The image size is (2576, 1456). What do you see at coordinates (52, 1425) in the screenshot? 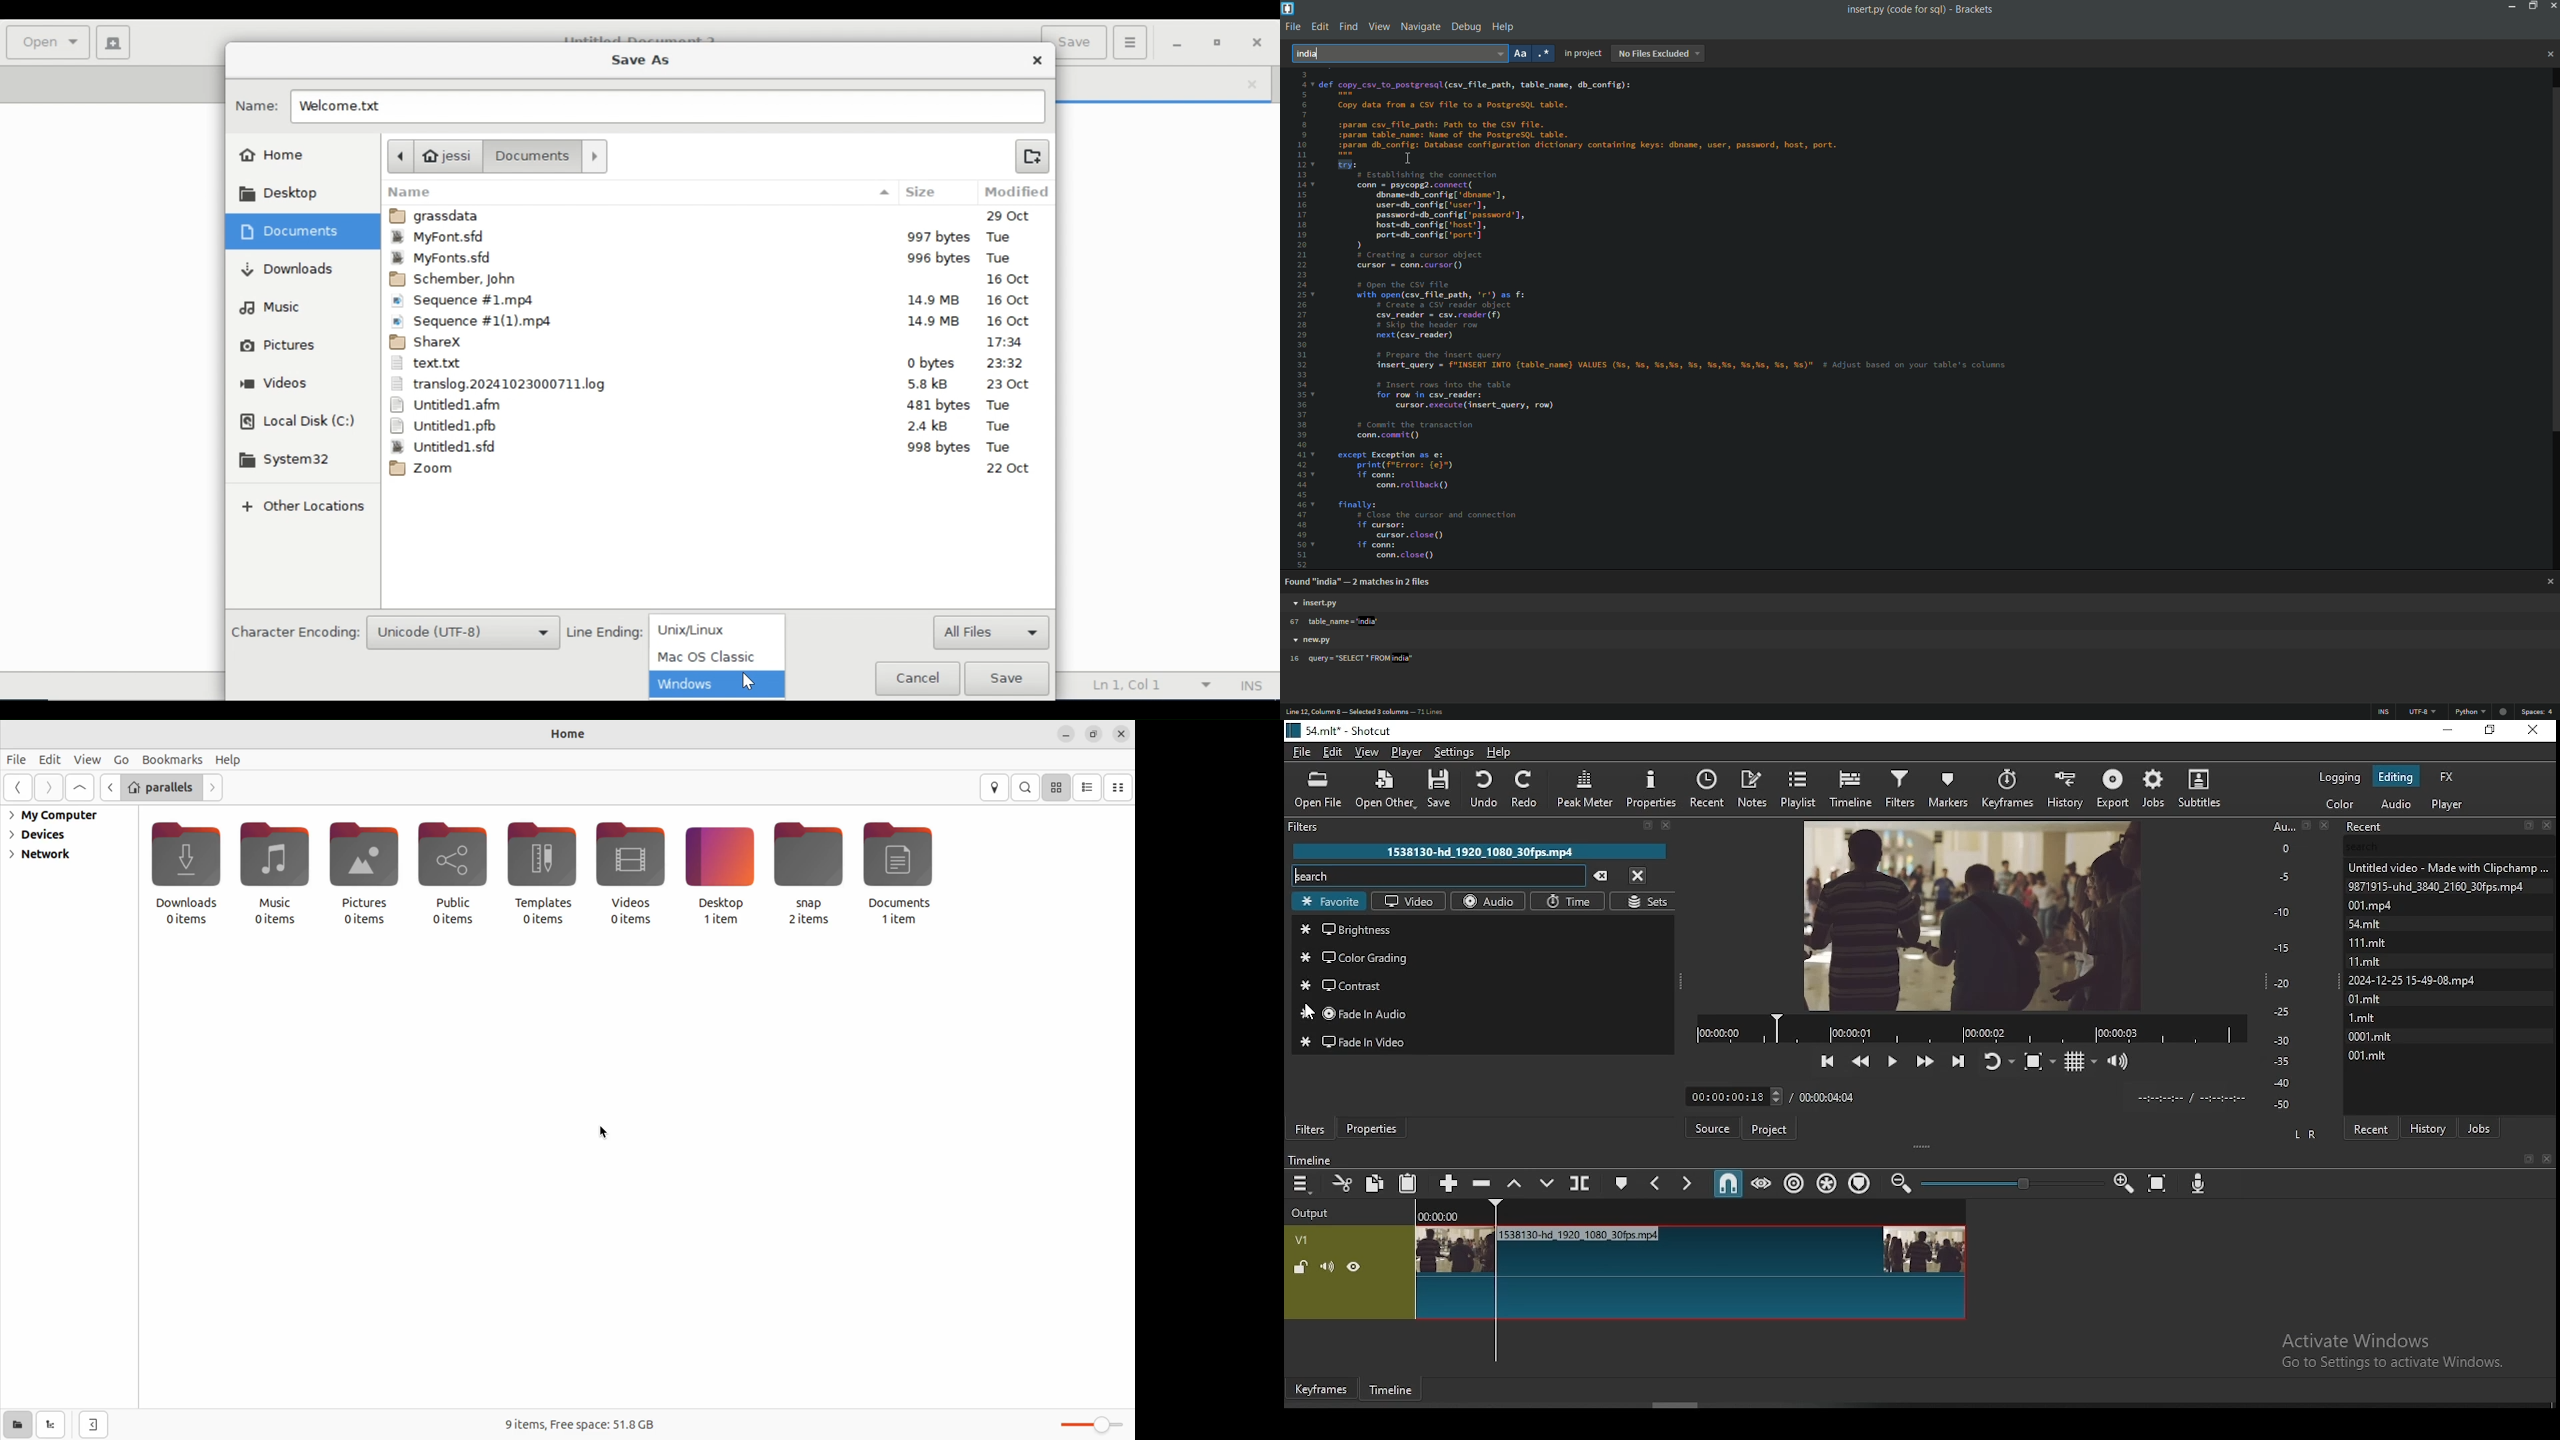
I see `show tree view` at bounding box center [52, 1425].